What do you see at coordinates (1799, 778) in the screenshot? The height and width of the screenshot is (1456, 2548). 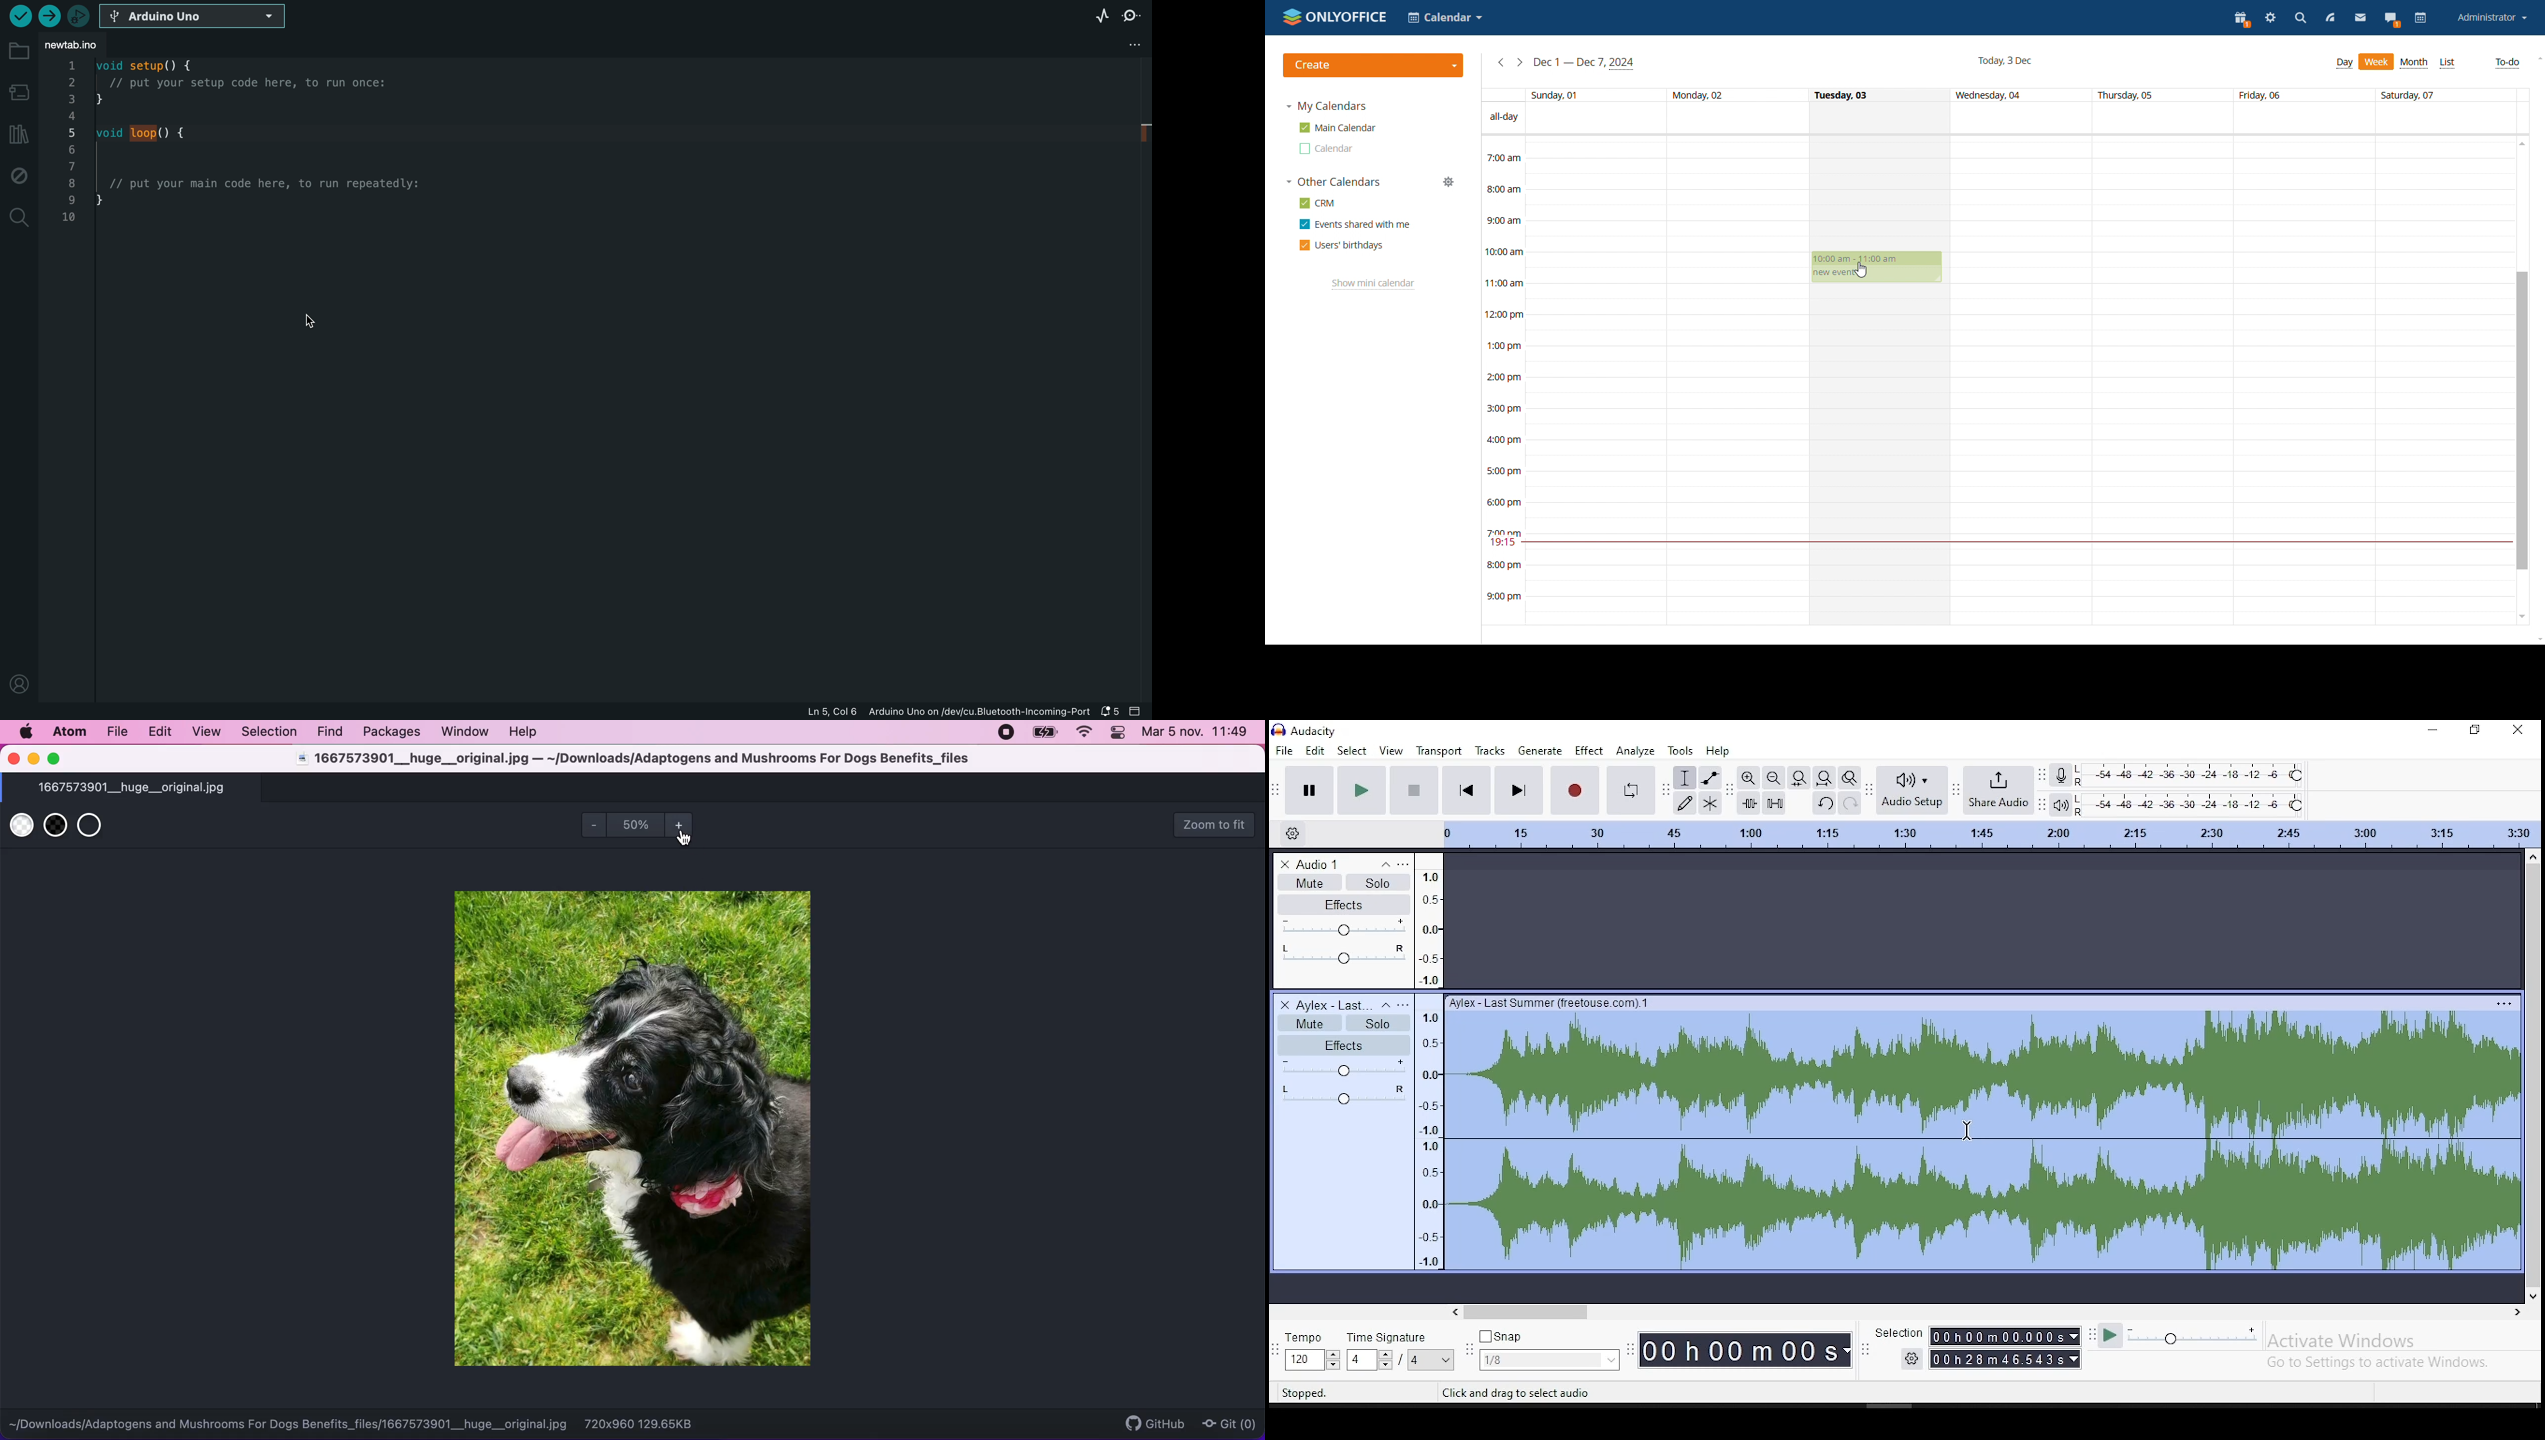 I see `fit selection to width` at bounding box center [1799, 778].